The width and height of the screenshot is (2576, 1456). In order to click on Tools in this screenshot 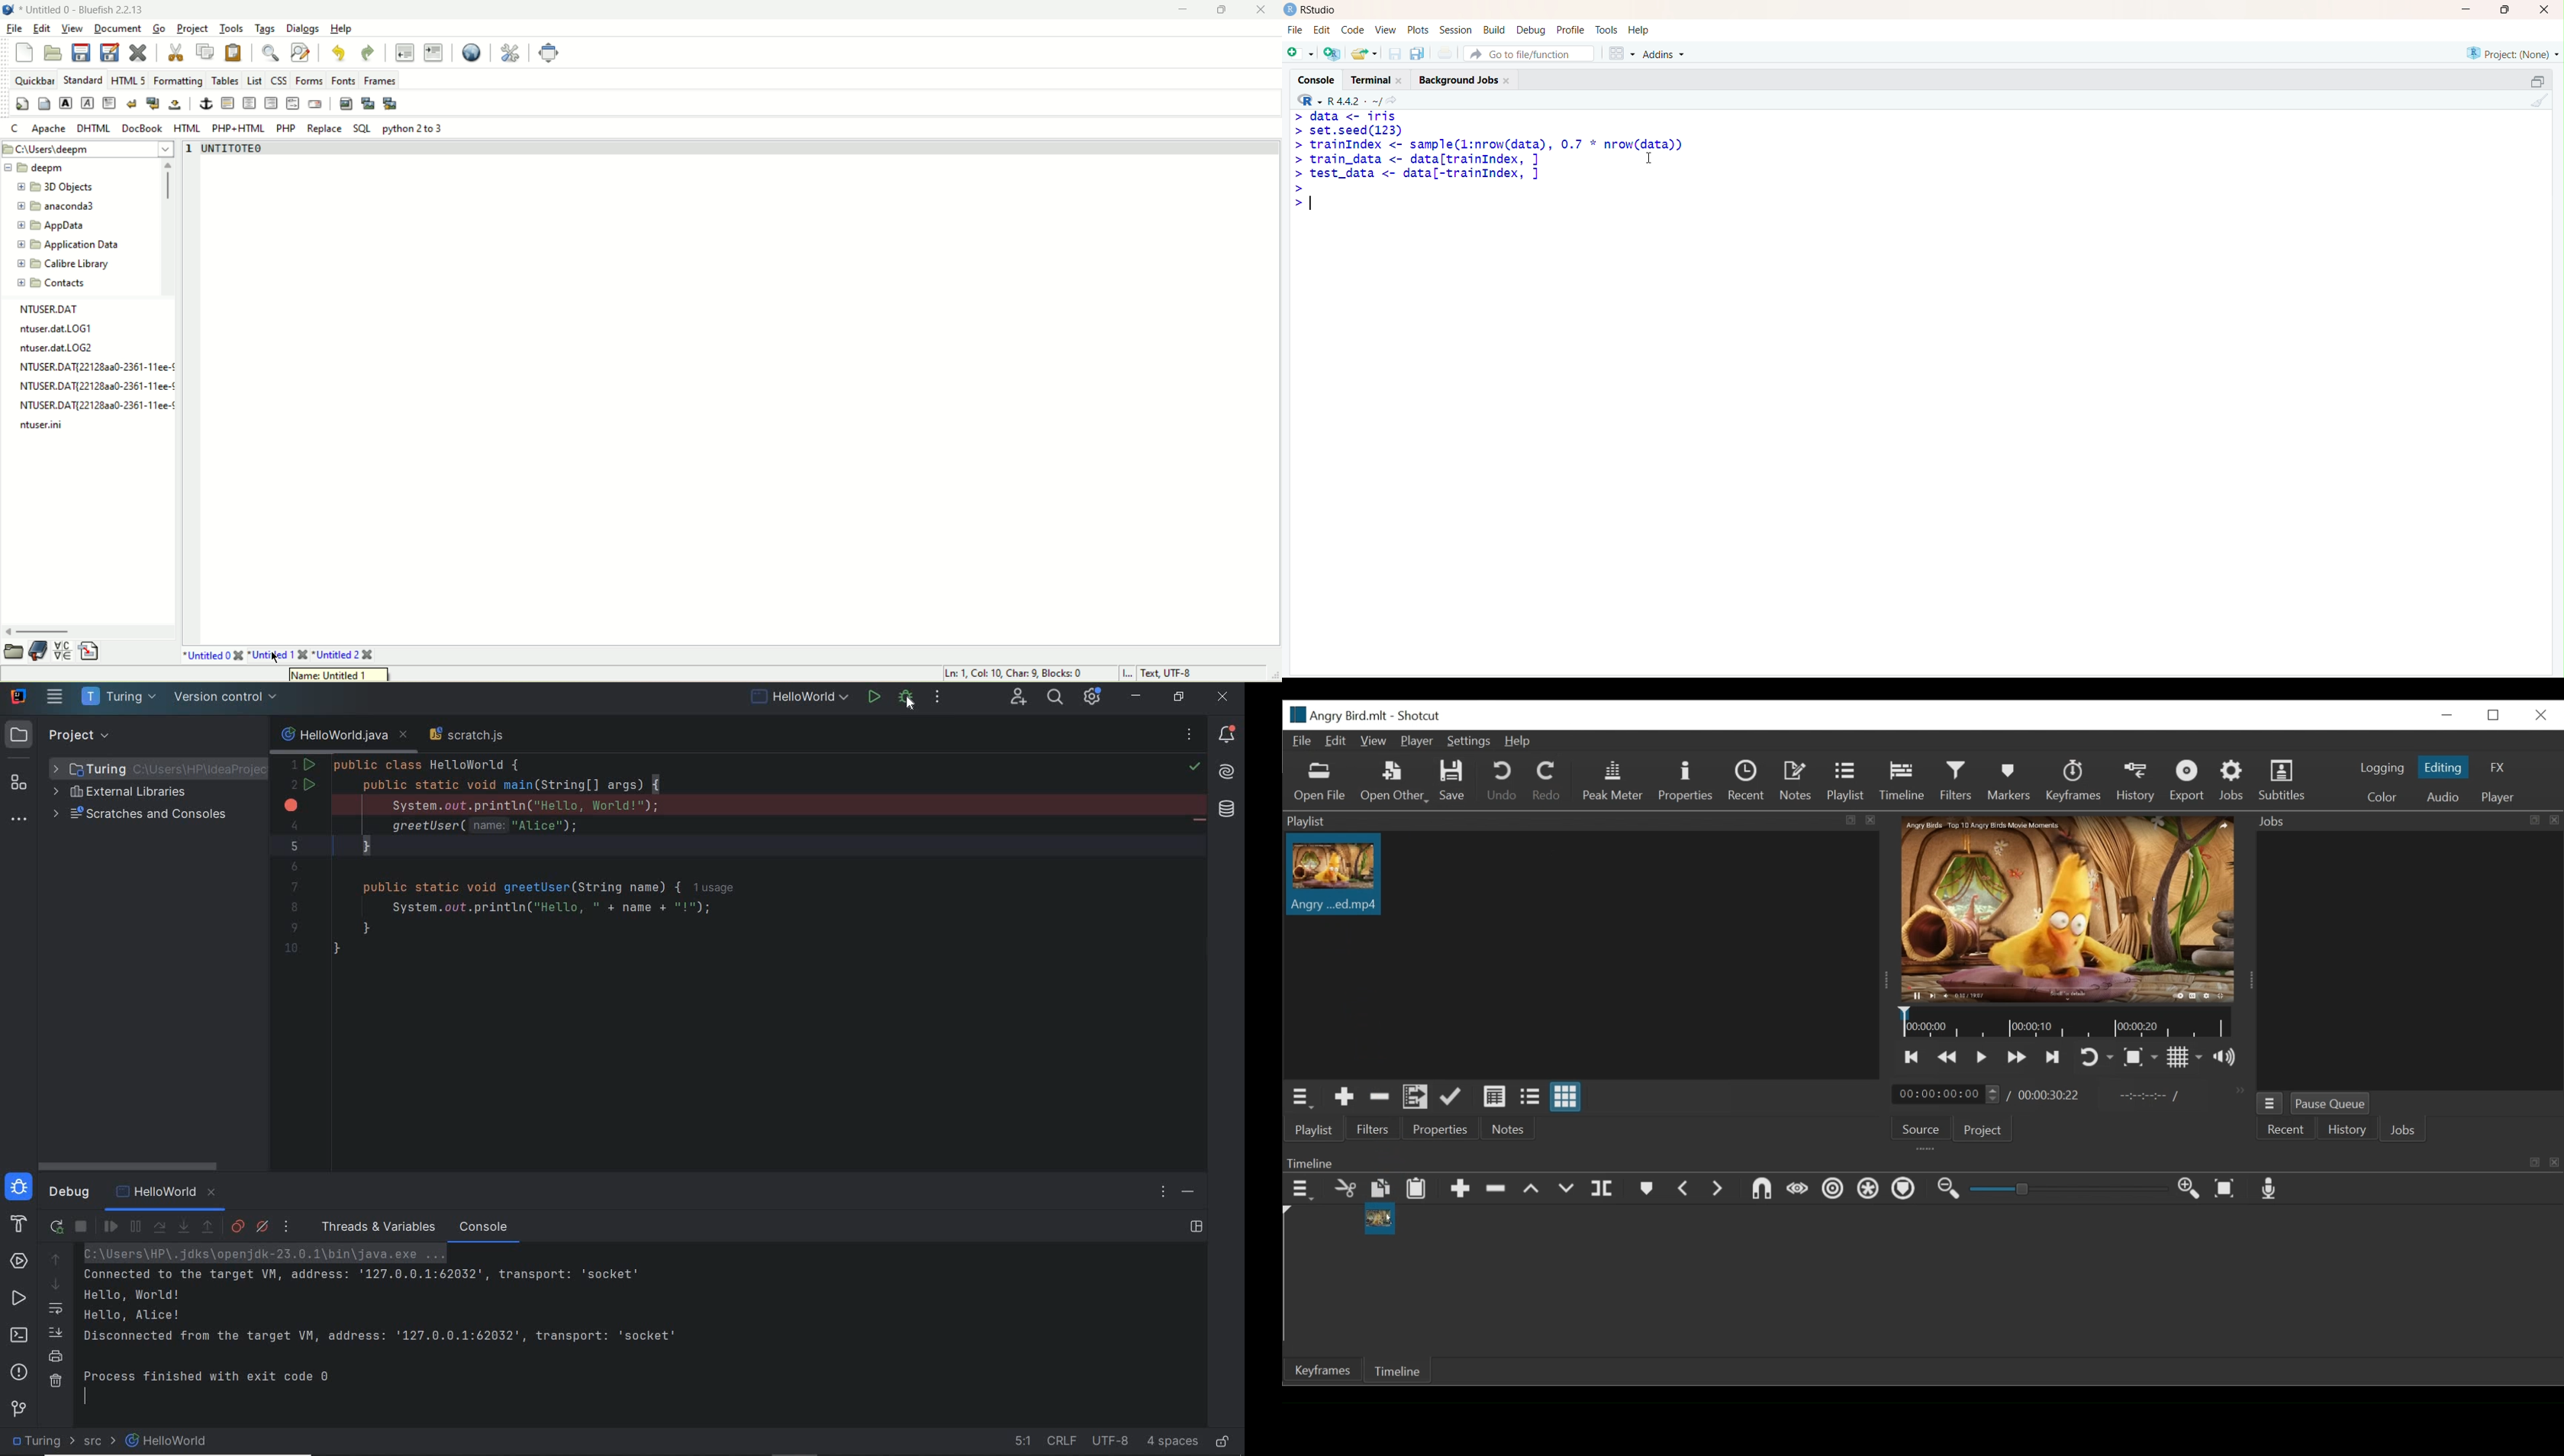, I will do `click(1606, 29)`.